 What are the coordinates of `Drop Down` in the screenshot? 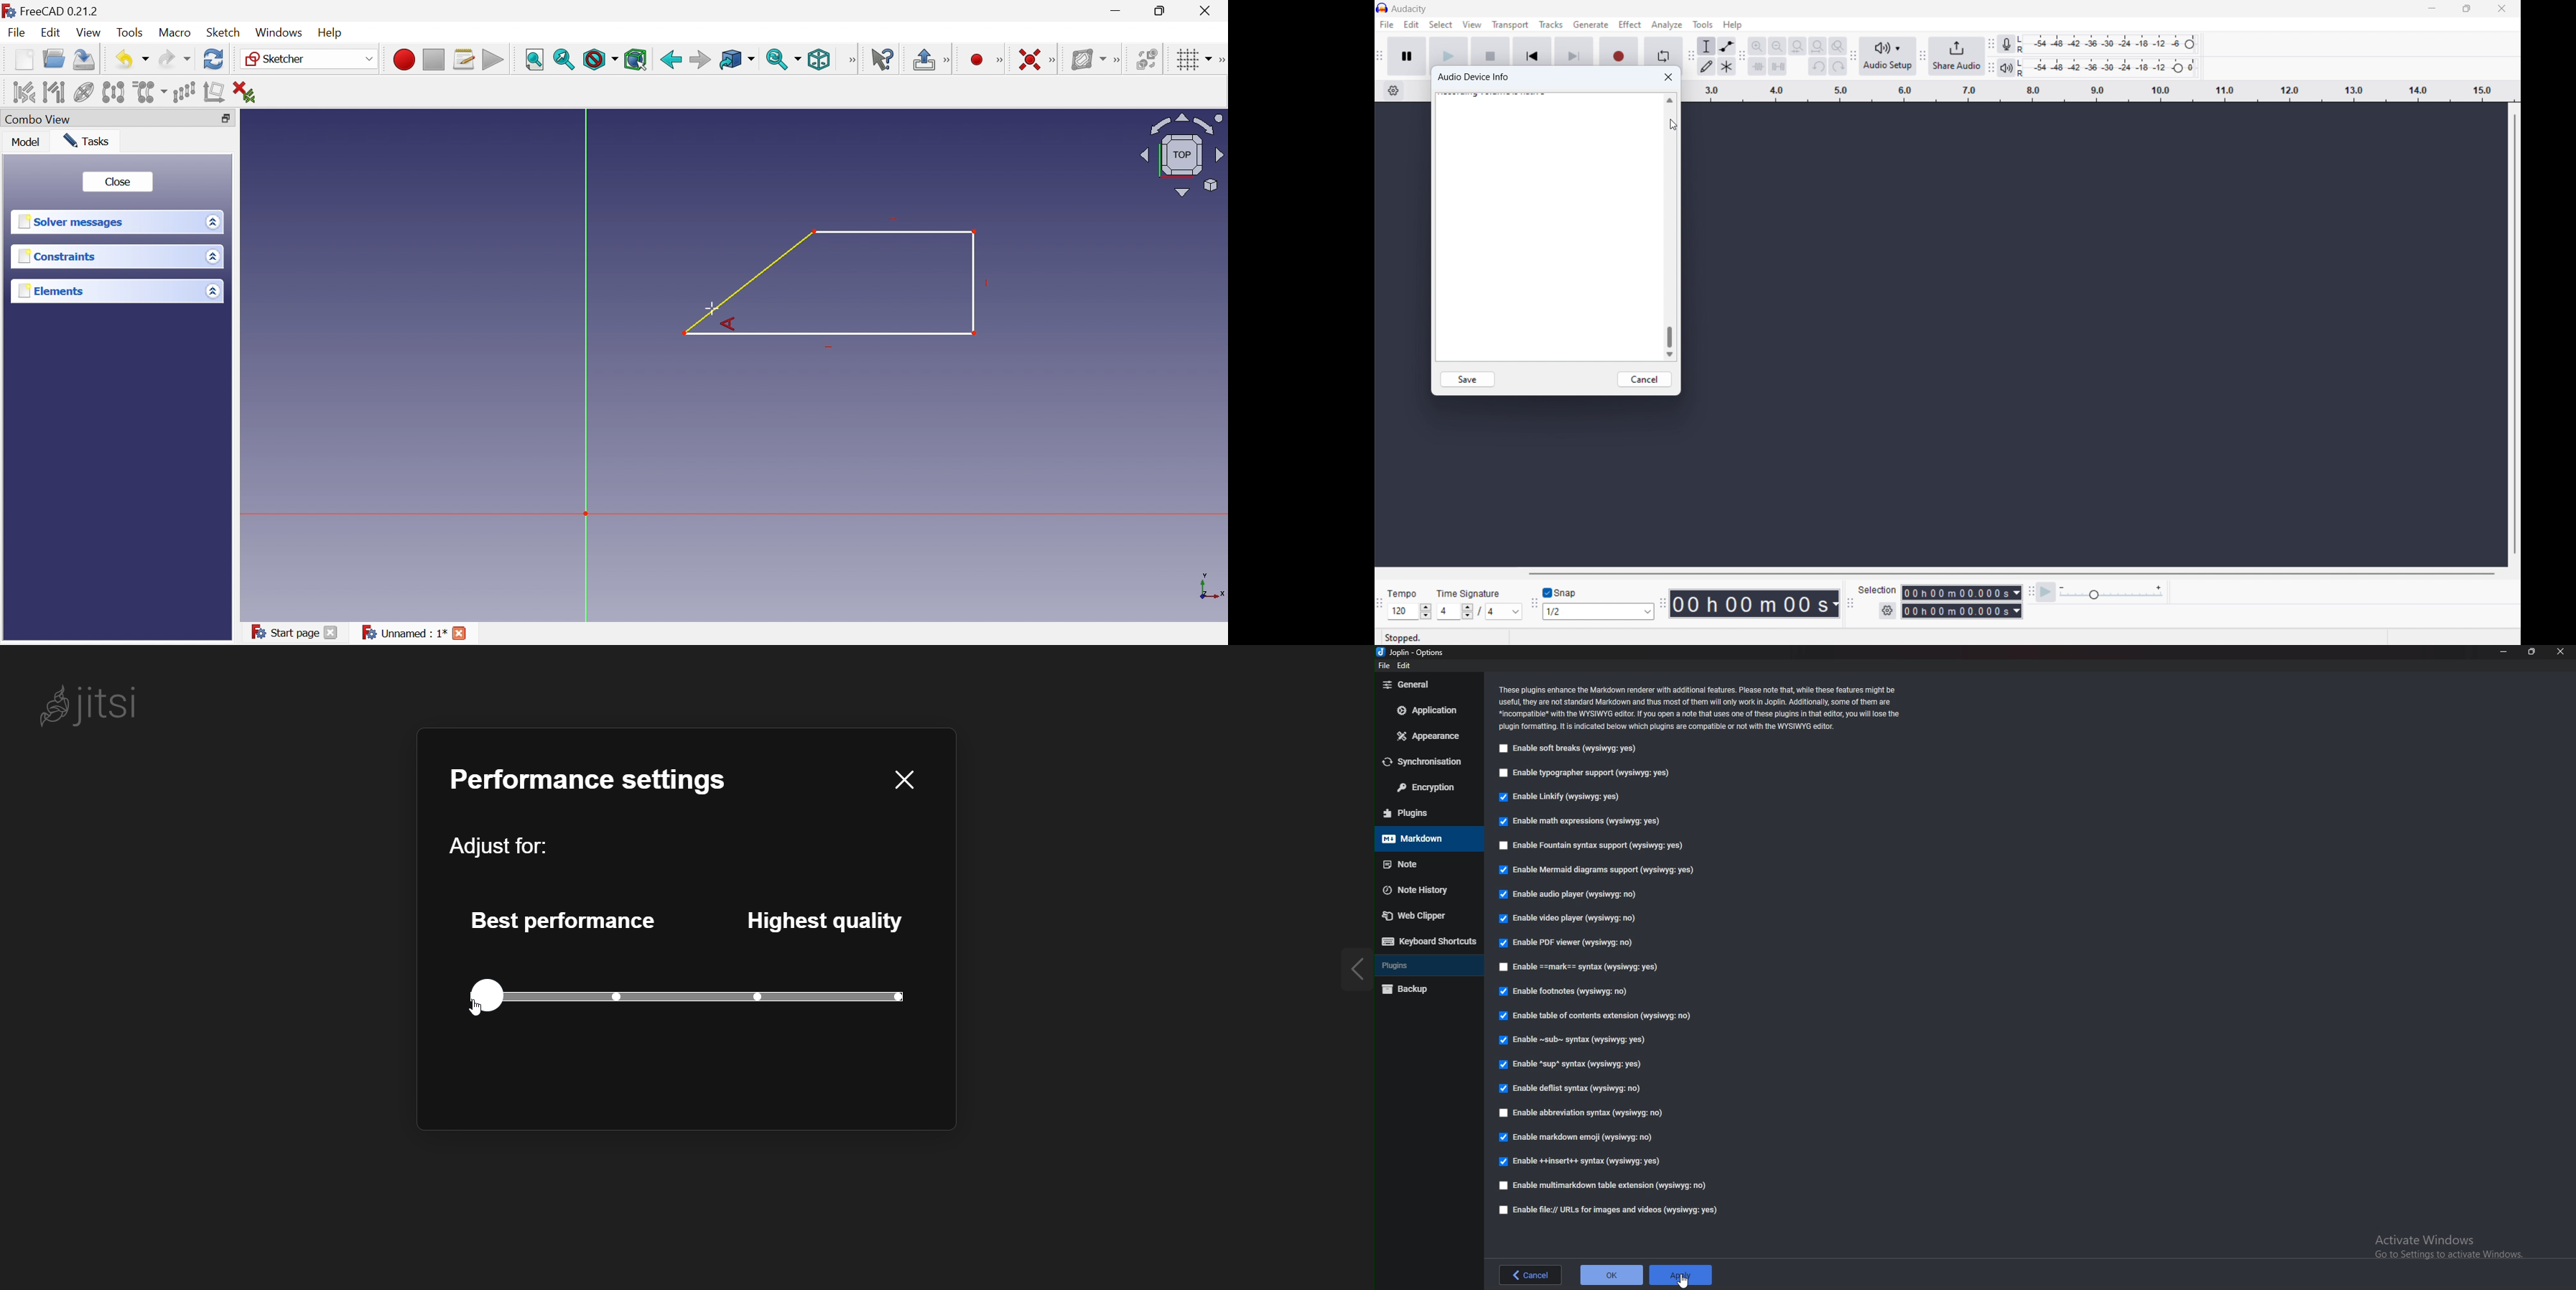 It's located at (214, 257).